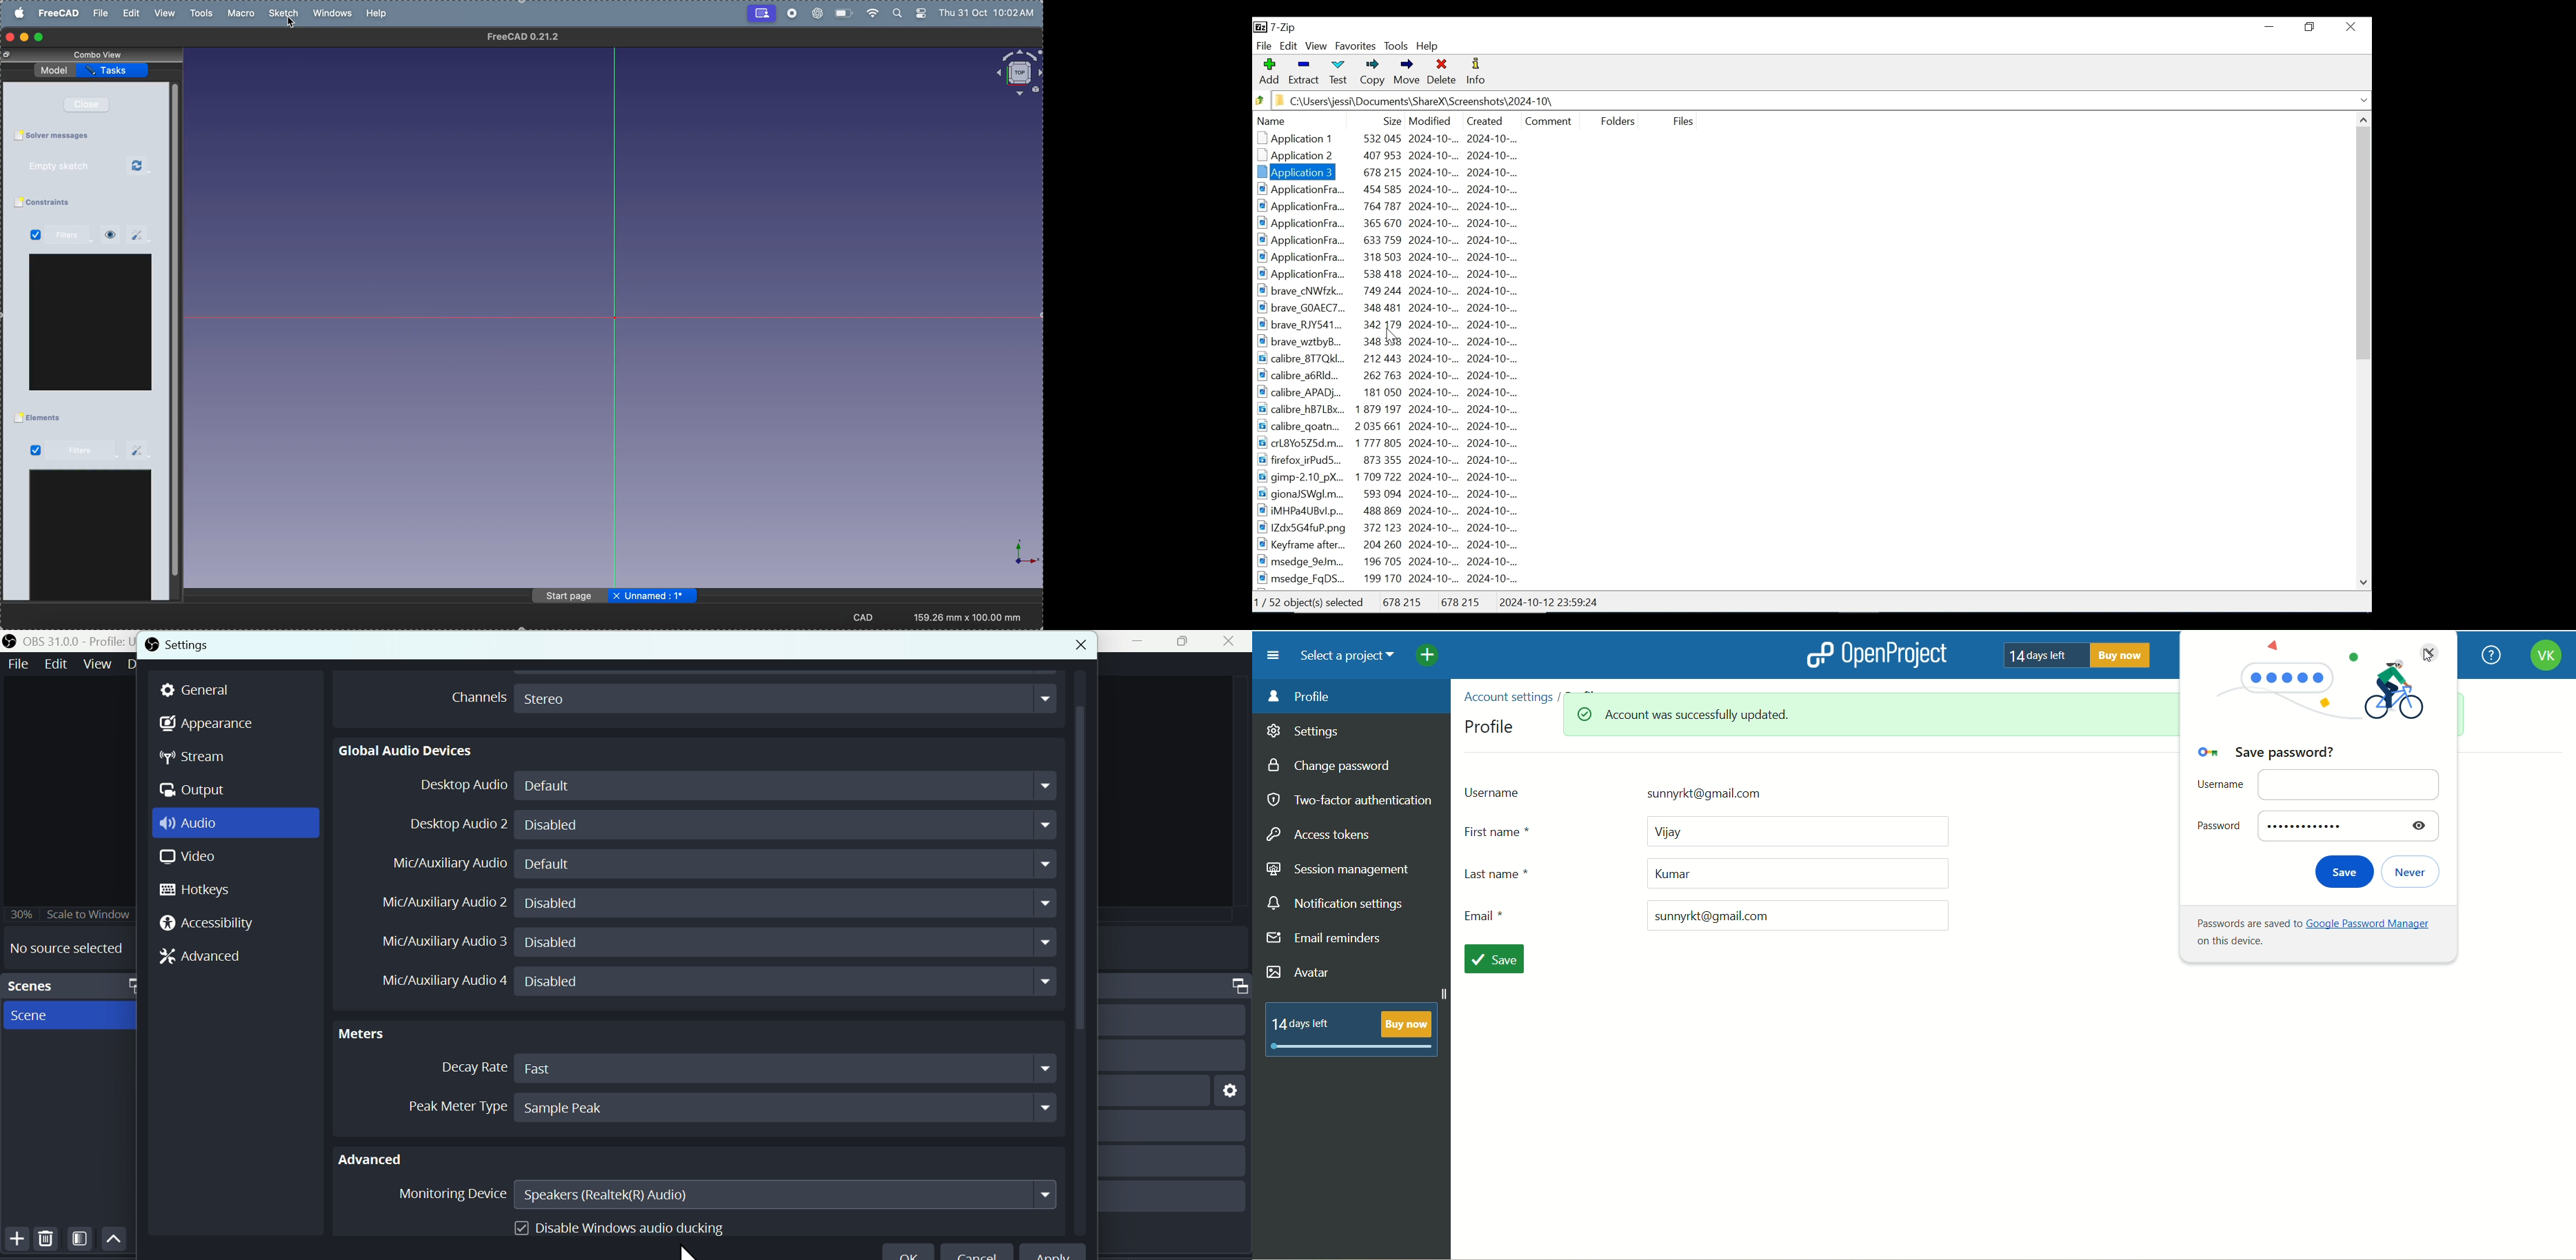 The height and width of the screenshot is (1260, 2576). I want to click on Audio, so click(194, 824).